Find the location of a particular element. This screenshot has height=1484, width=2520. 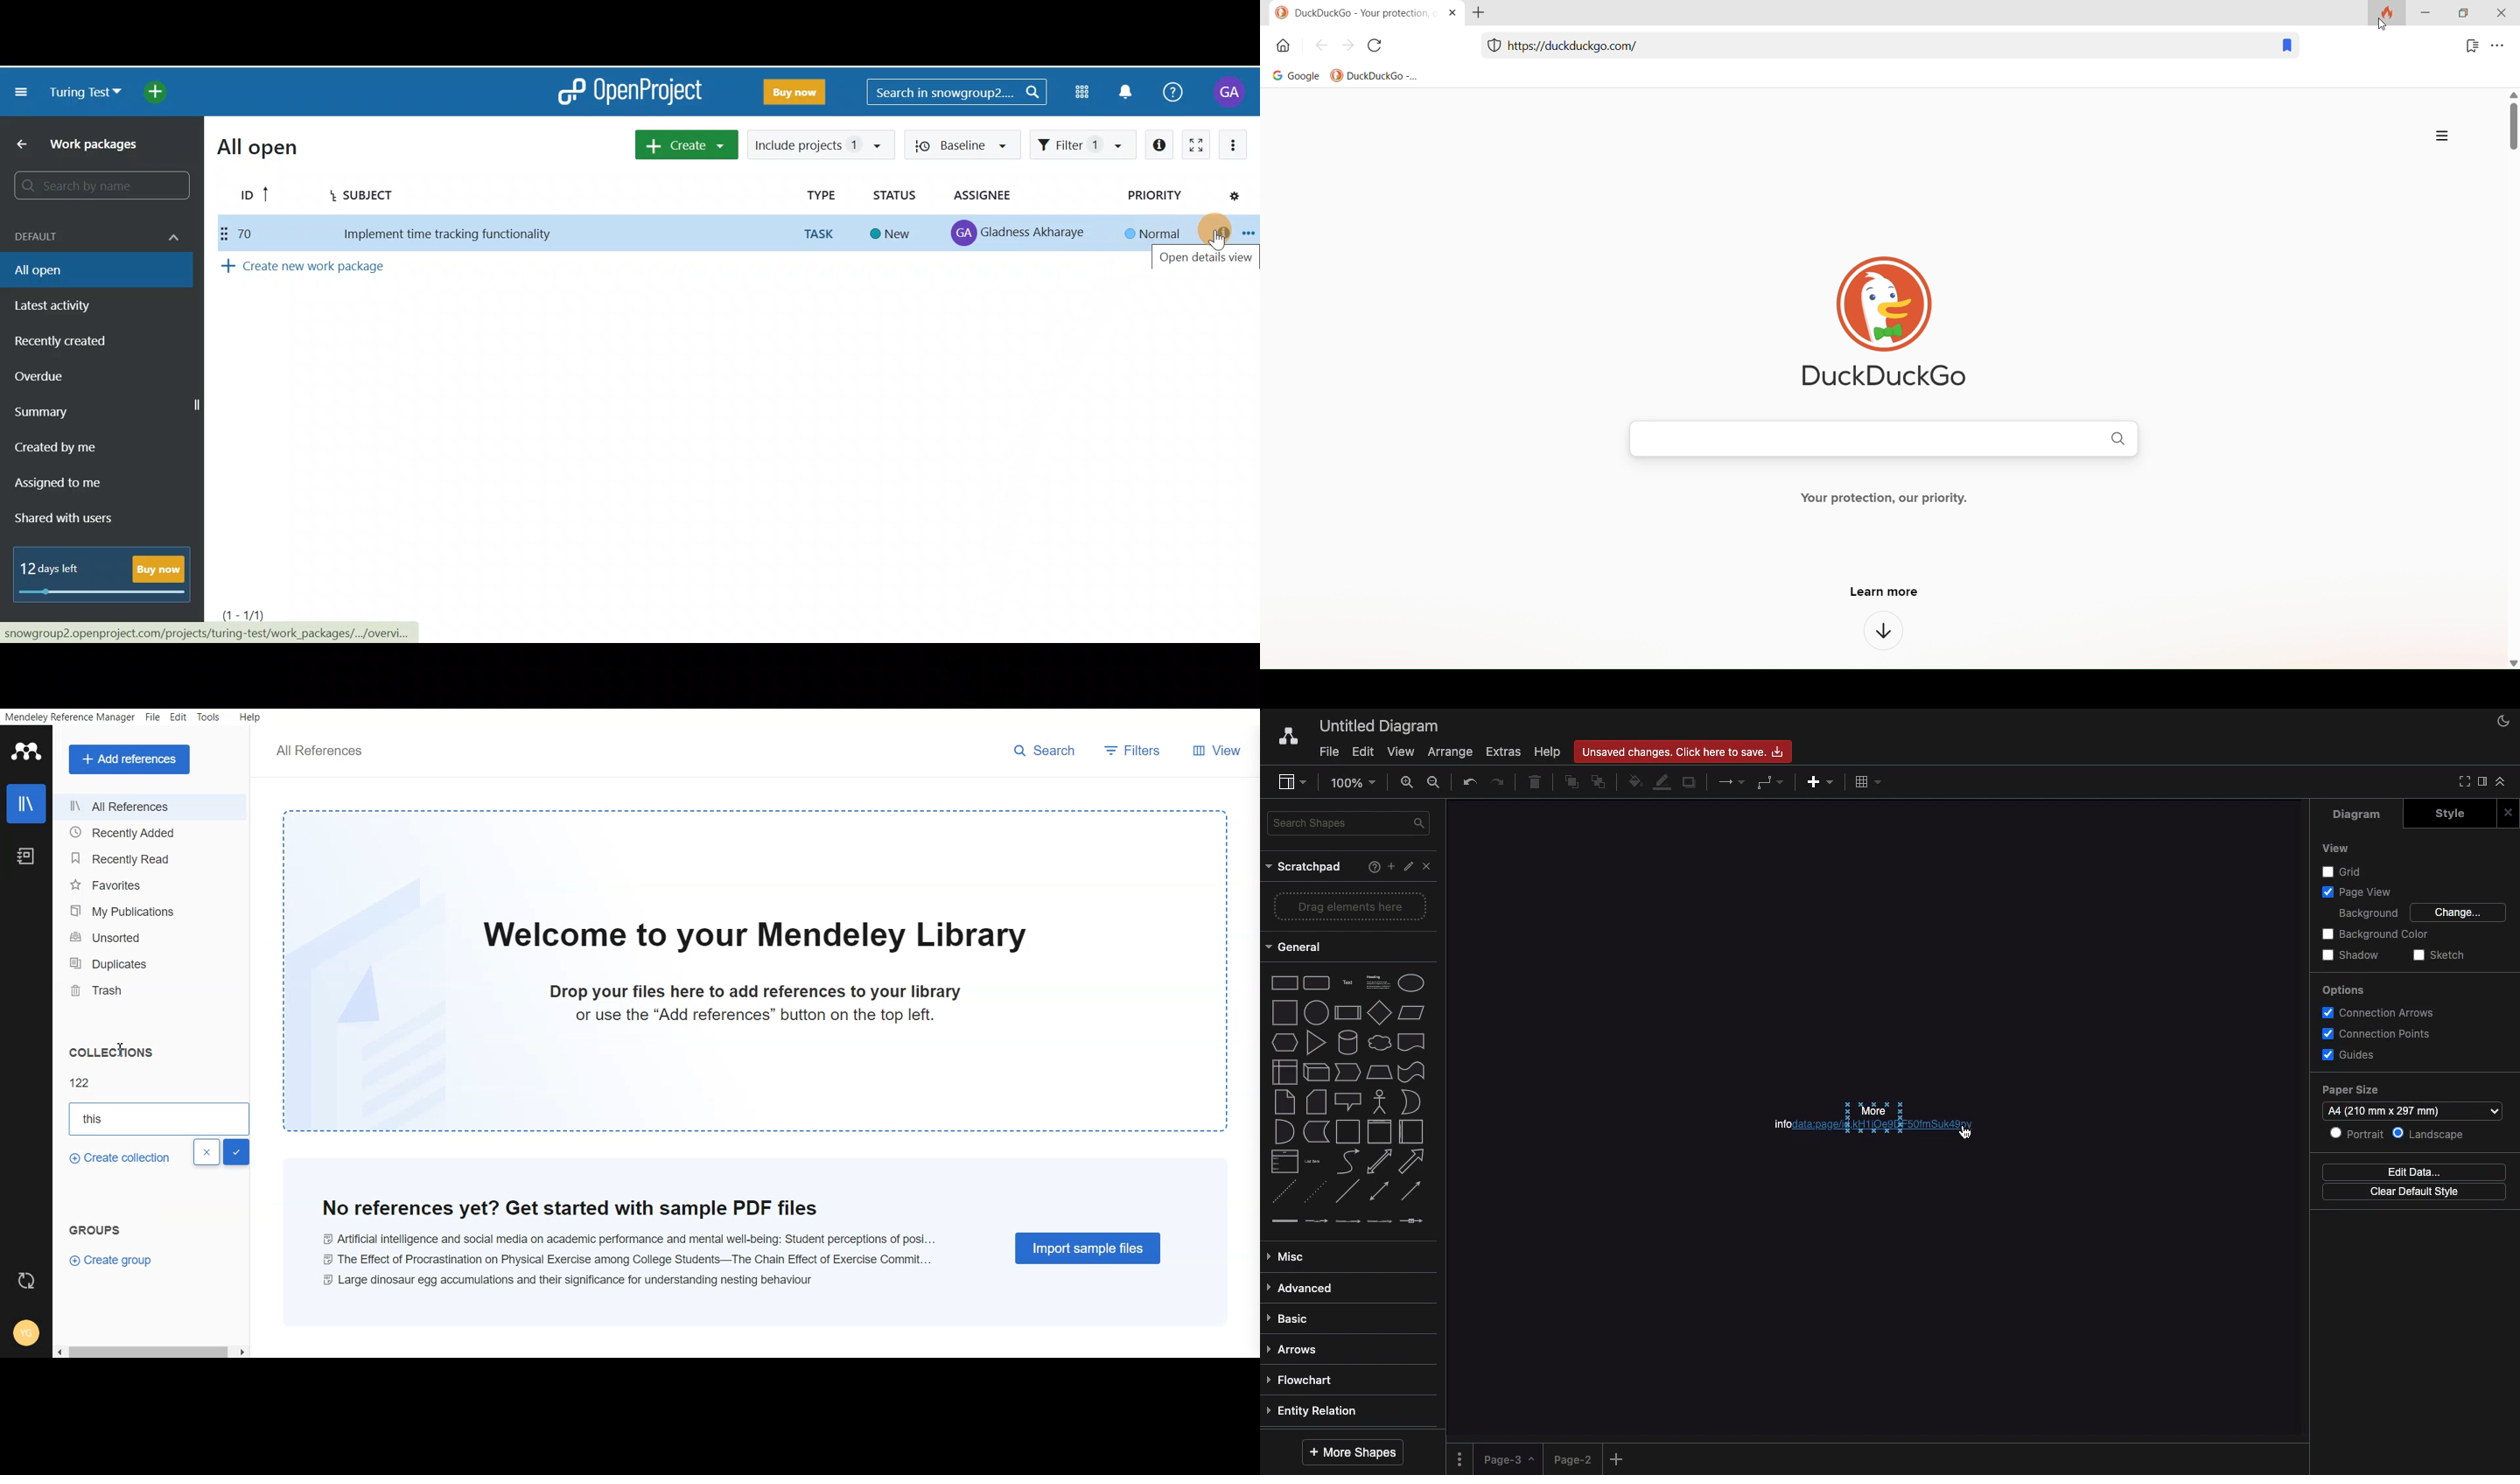

Edit data is located at coordinates (2415, 1172).